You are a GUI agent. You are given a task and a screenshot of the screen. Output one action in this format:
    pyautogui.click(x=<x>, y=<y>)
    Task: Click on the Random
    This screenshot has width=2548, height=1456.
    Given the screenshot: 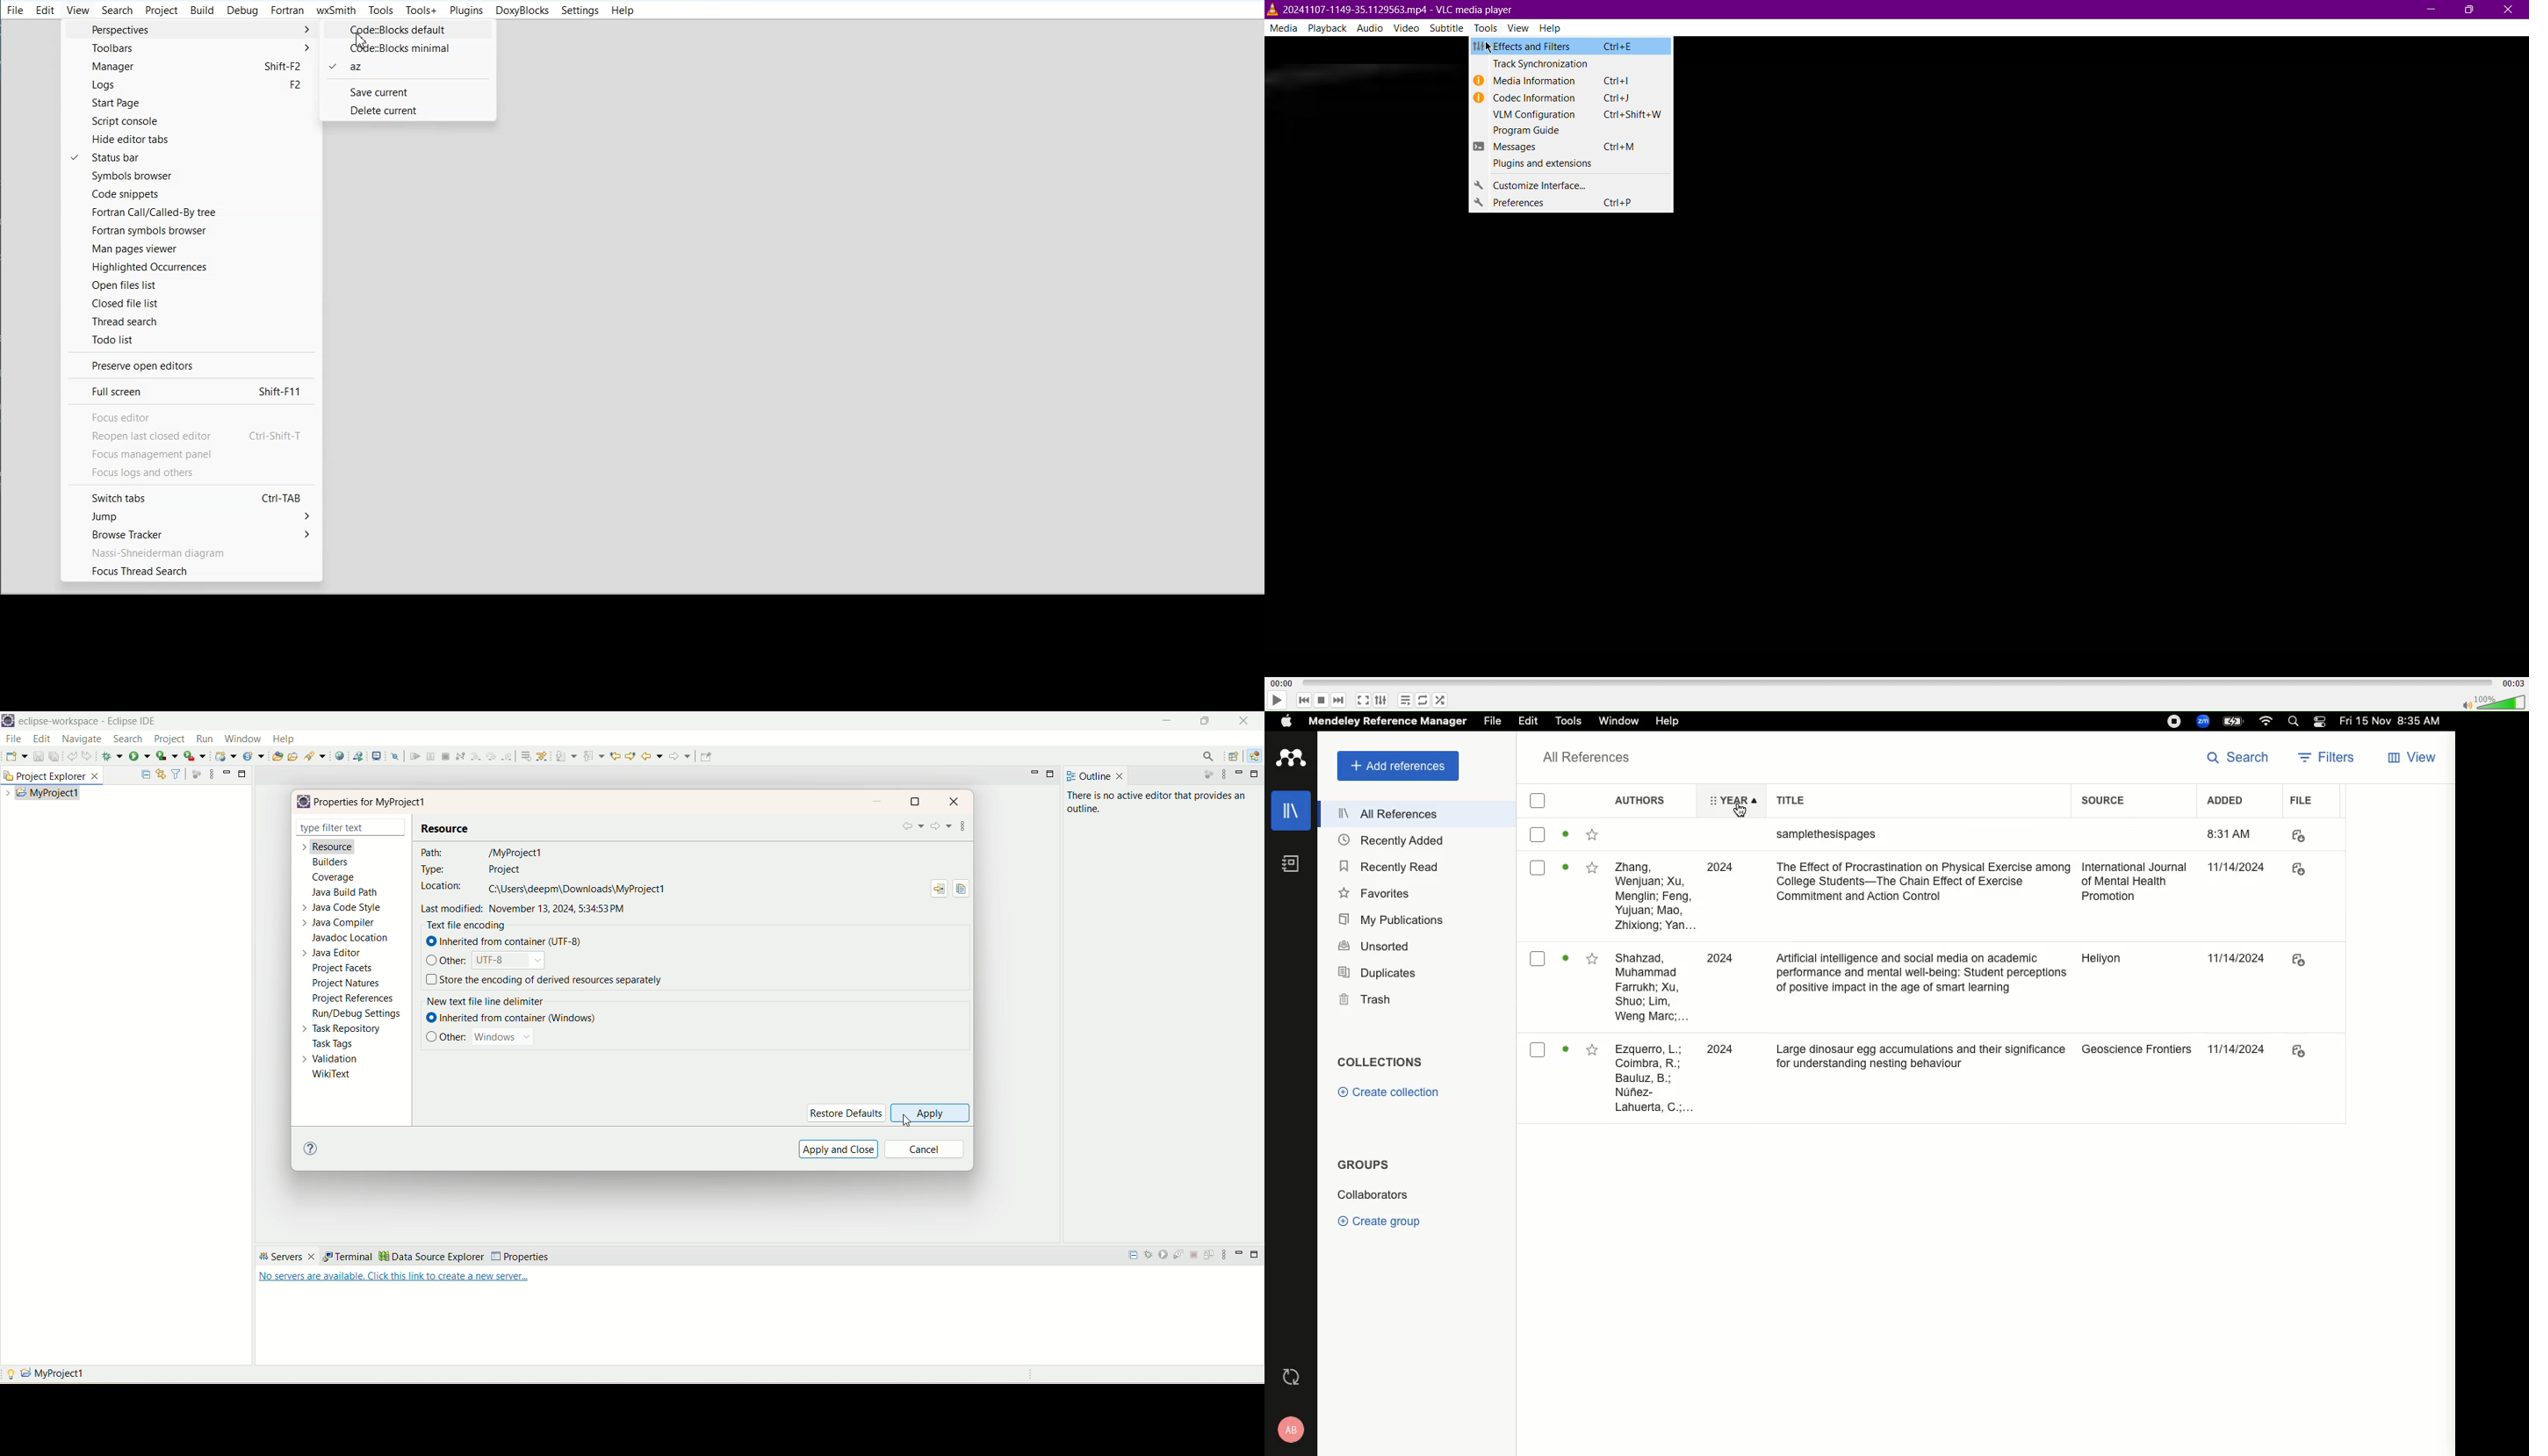 What is the action you would take?
    pyautogui.click(x=1440, y=699)
    